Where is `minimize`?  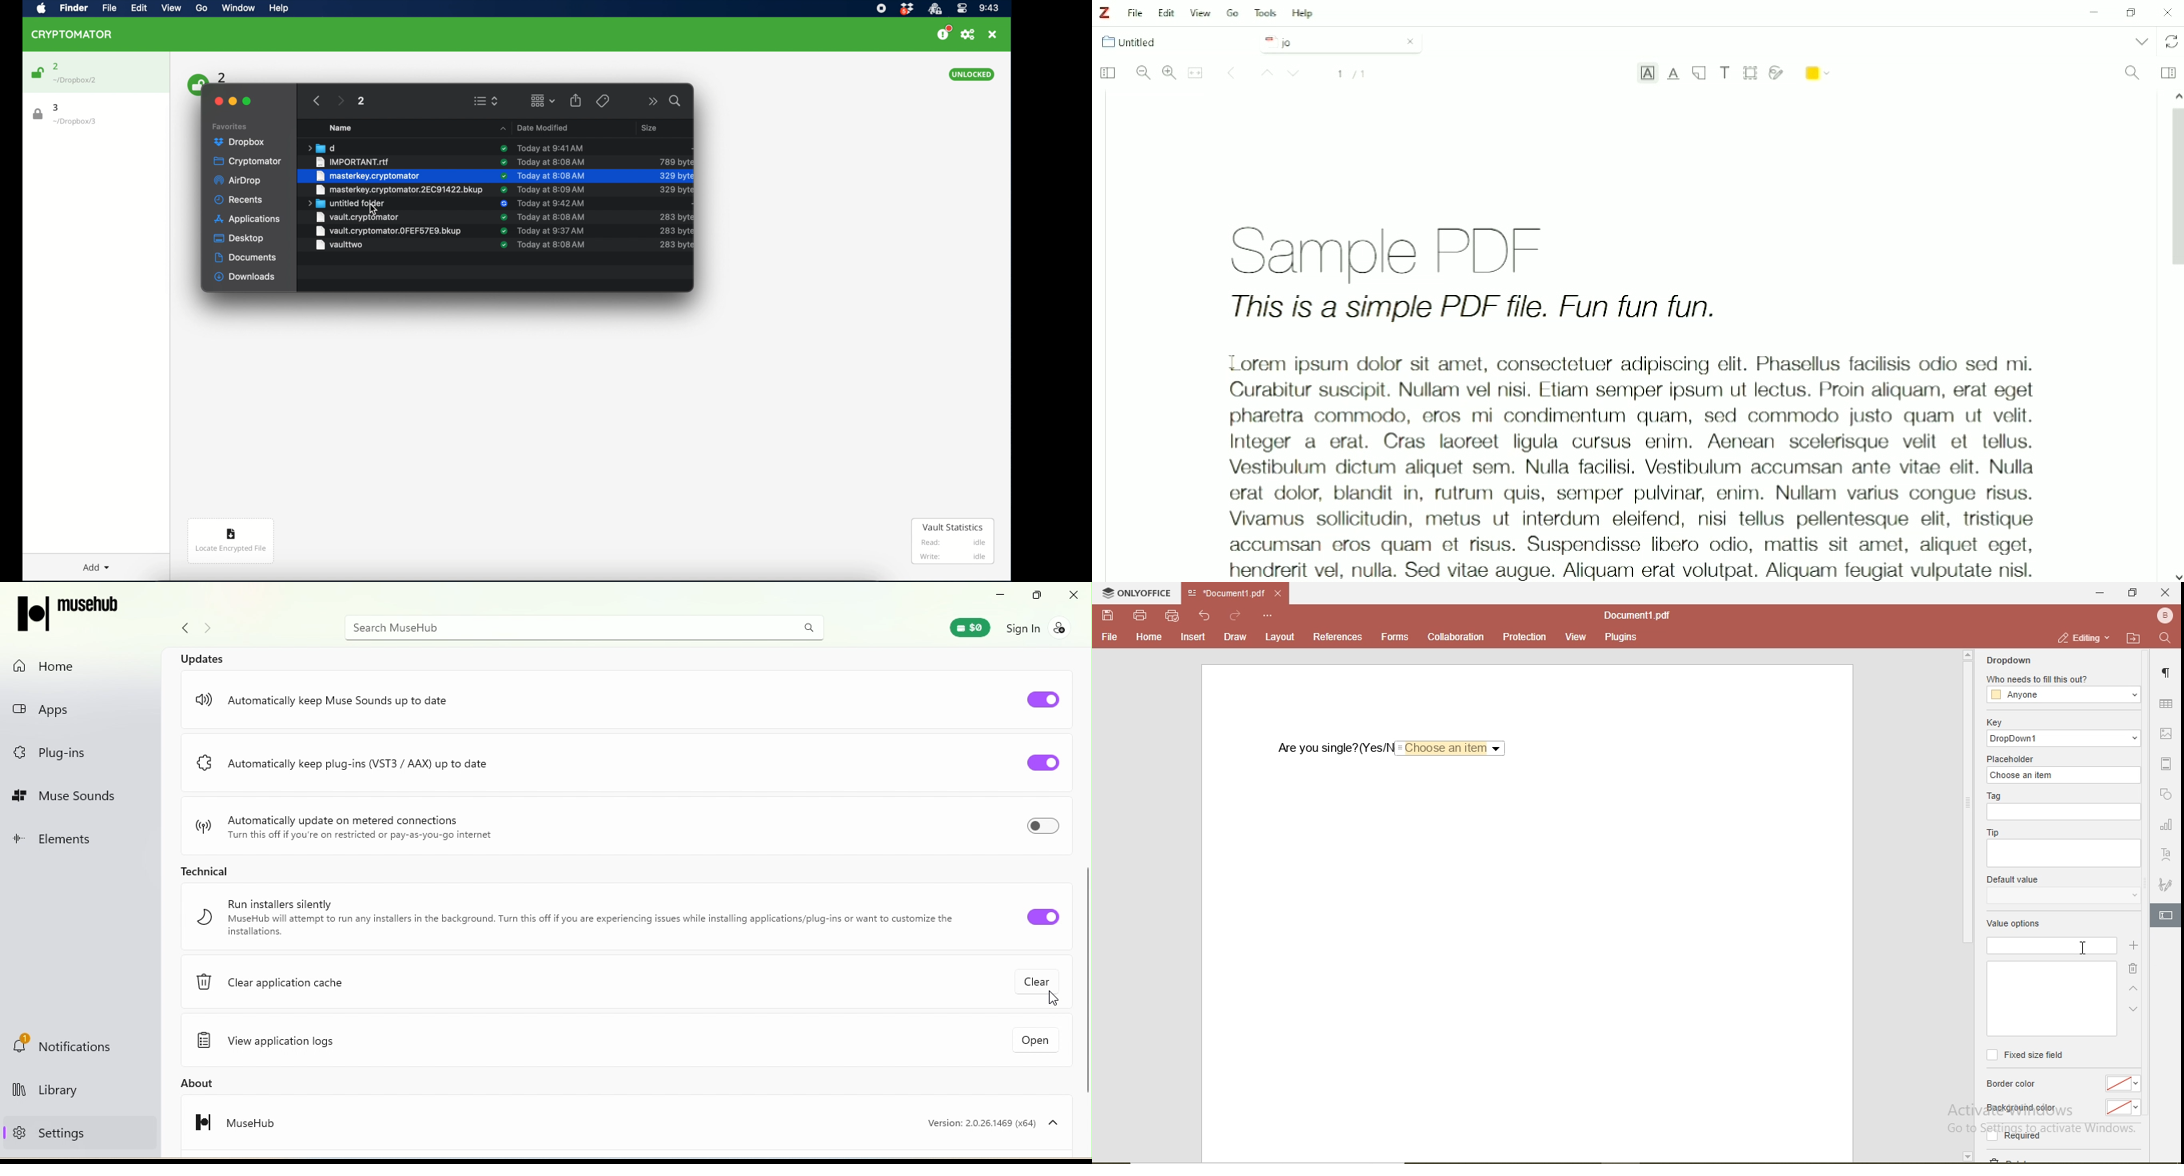
minimize is located at coordinates (233, 101).